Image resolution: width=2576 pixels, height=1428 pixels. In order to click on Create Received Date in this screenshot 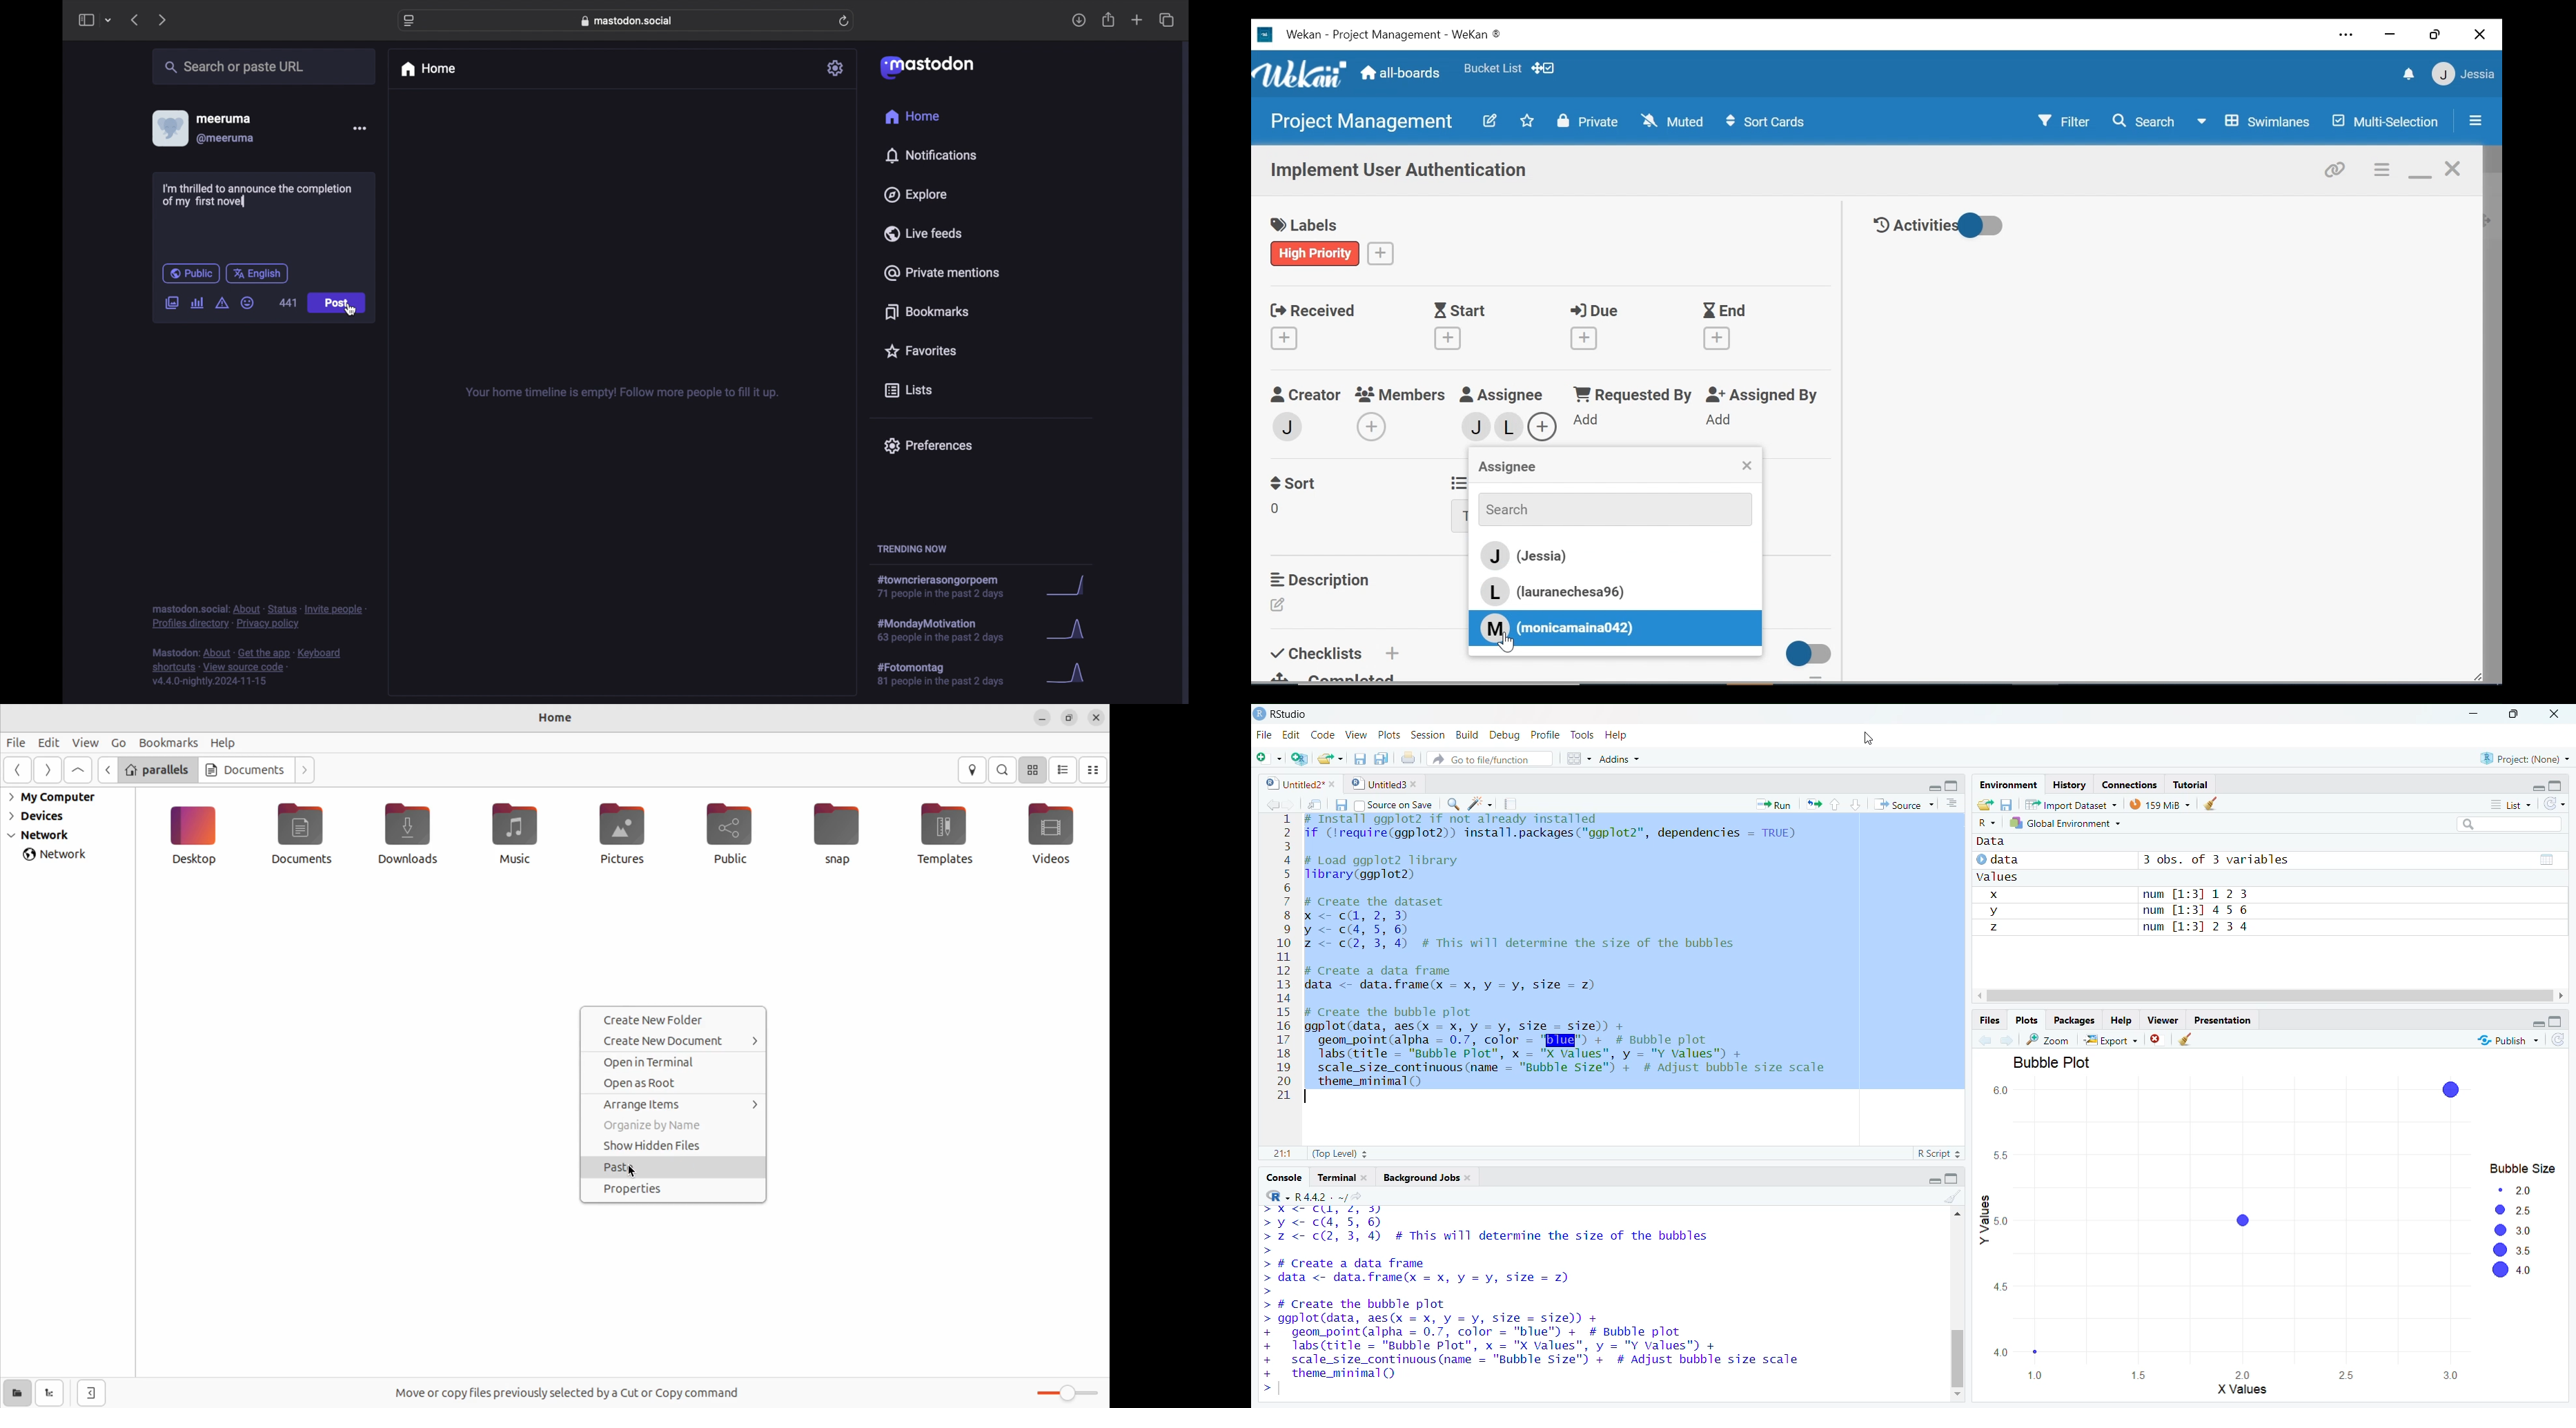, I will do `click(1287, 338)`.